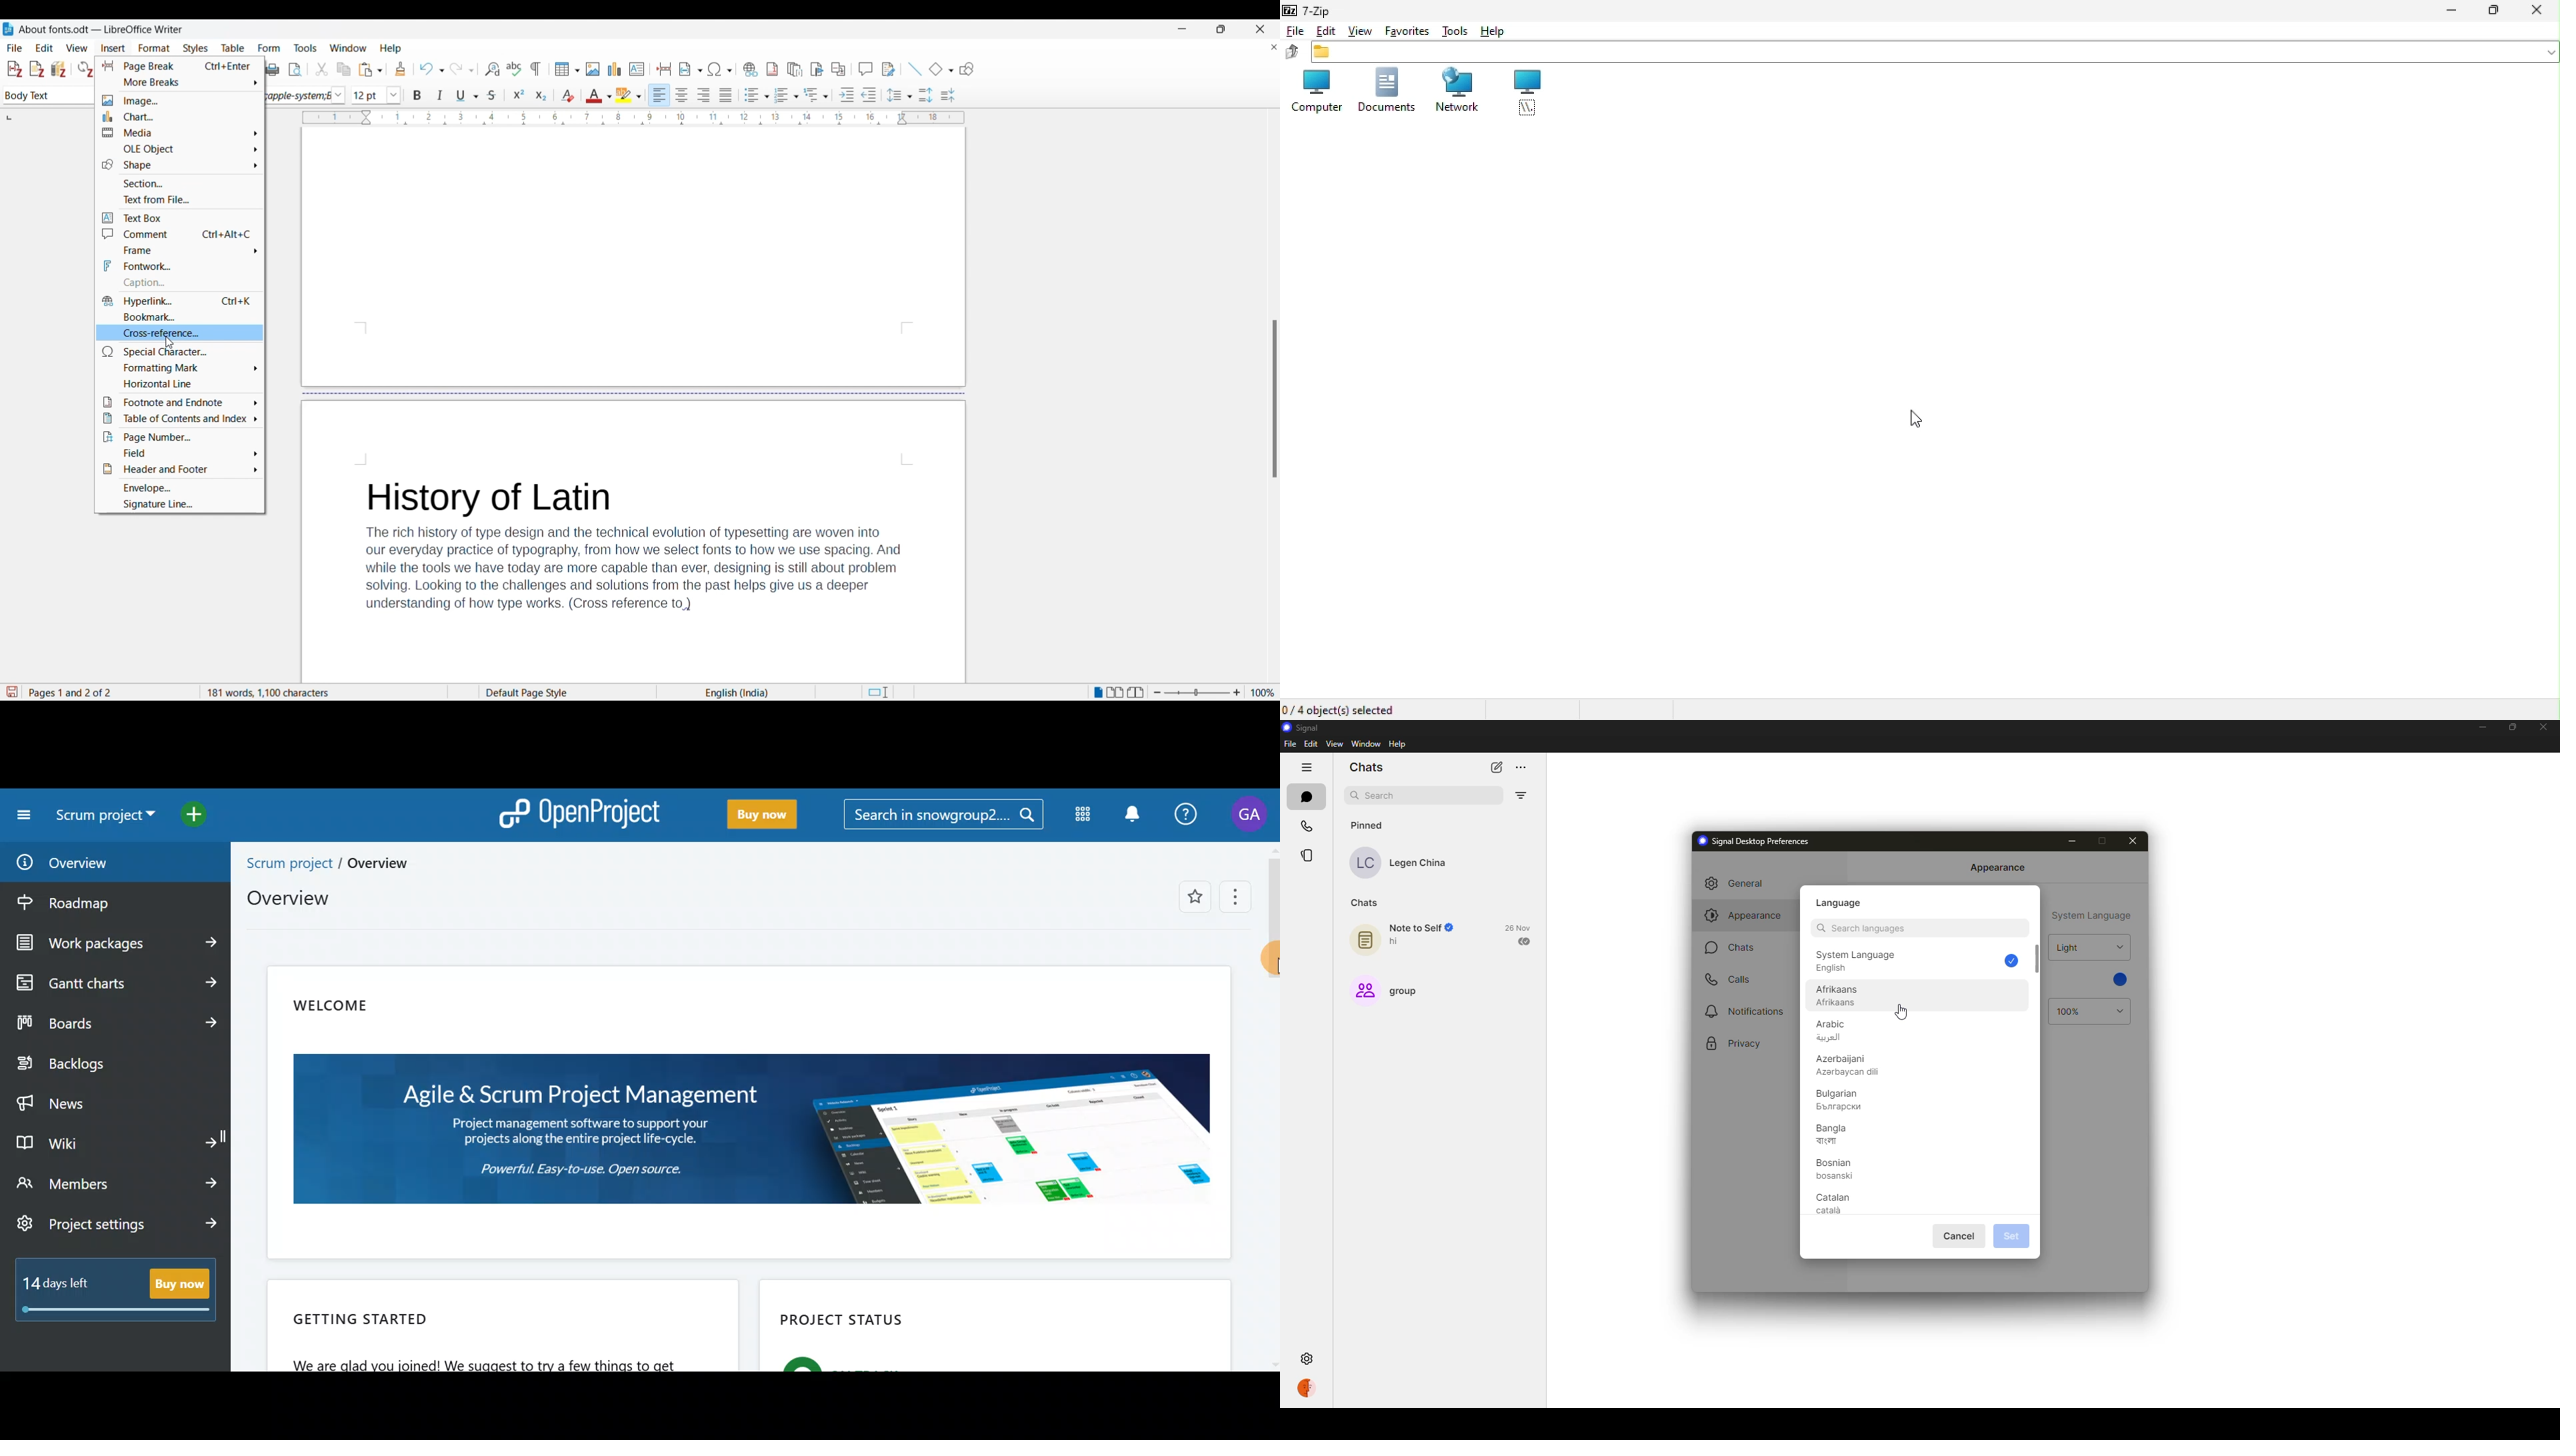  Describe the element at coordinates (1837, 1031) in the screenshot. I see `arabic` at that location.